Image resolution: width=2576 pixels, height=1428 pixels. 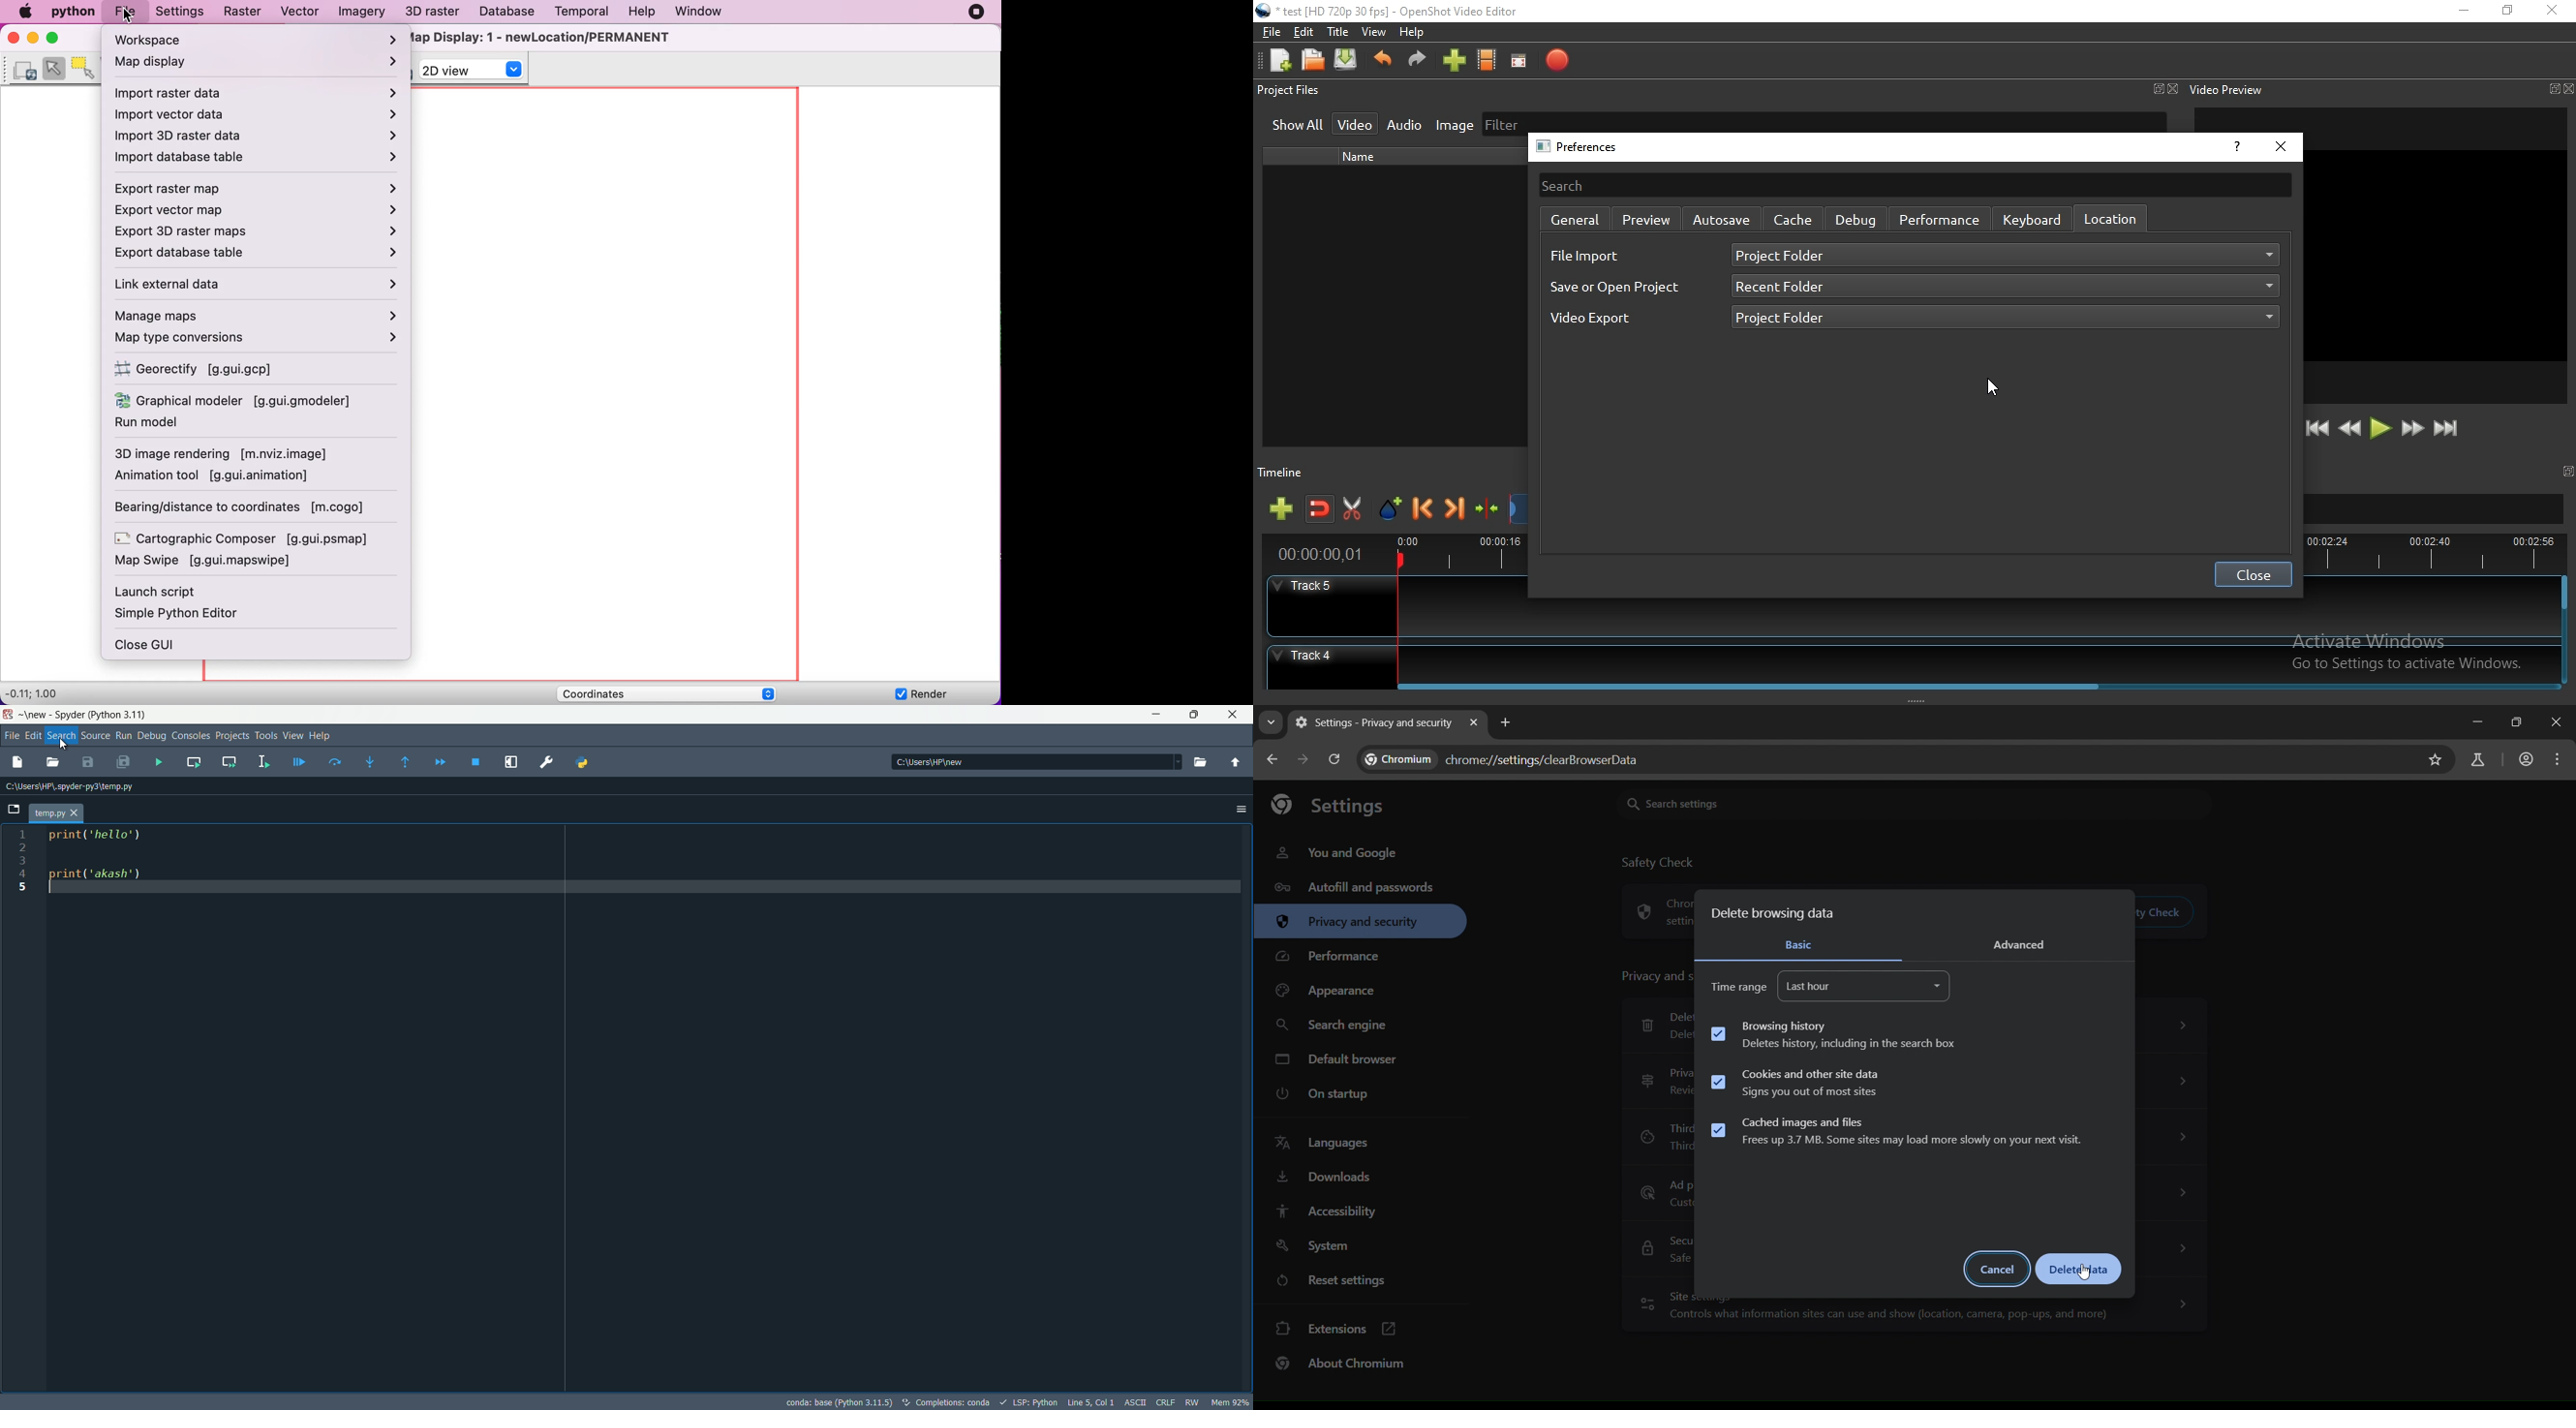 What do you see at coordinates (189, 735) in the screenshot?
I see `Consoles Menu` at bounding box center [189, 735].